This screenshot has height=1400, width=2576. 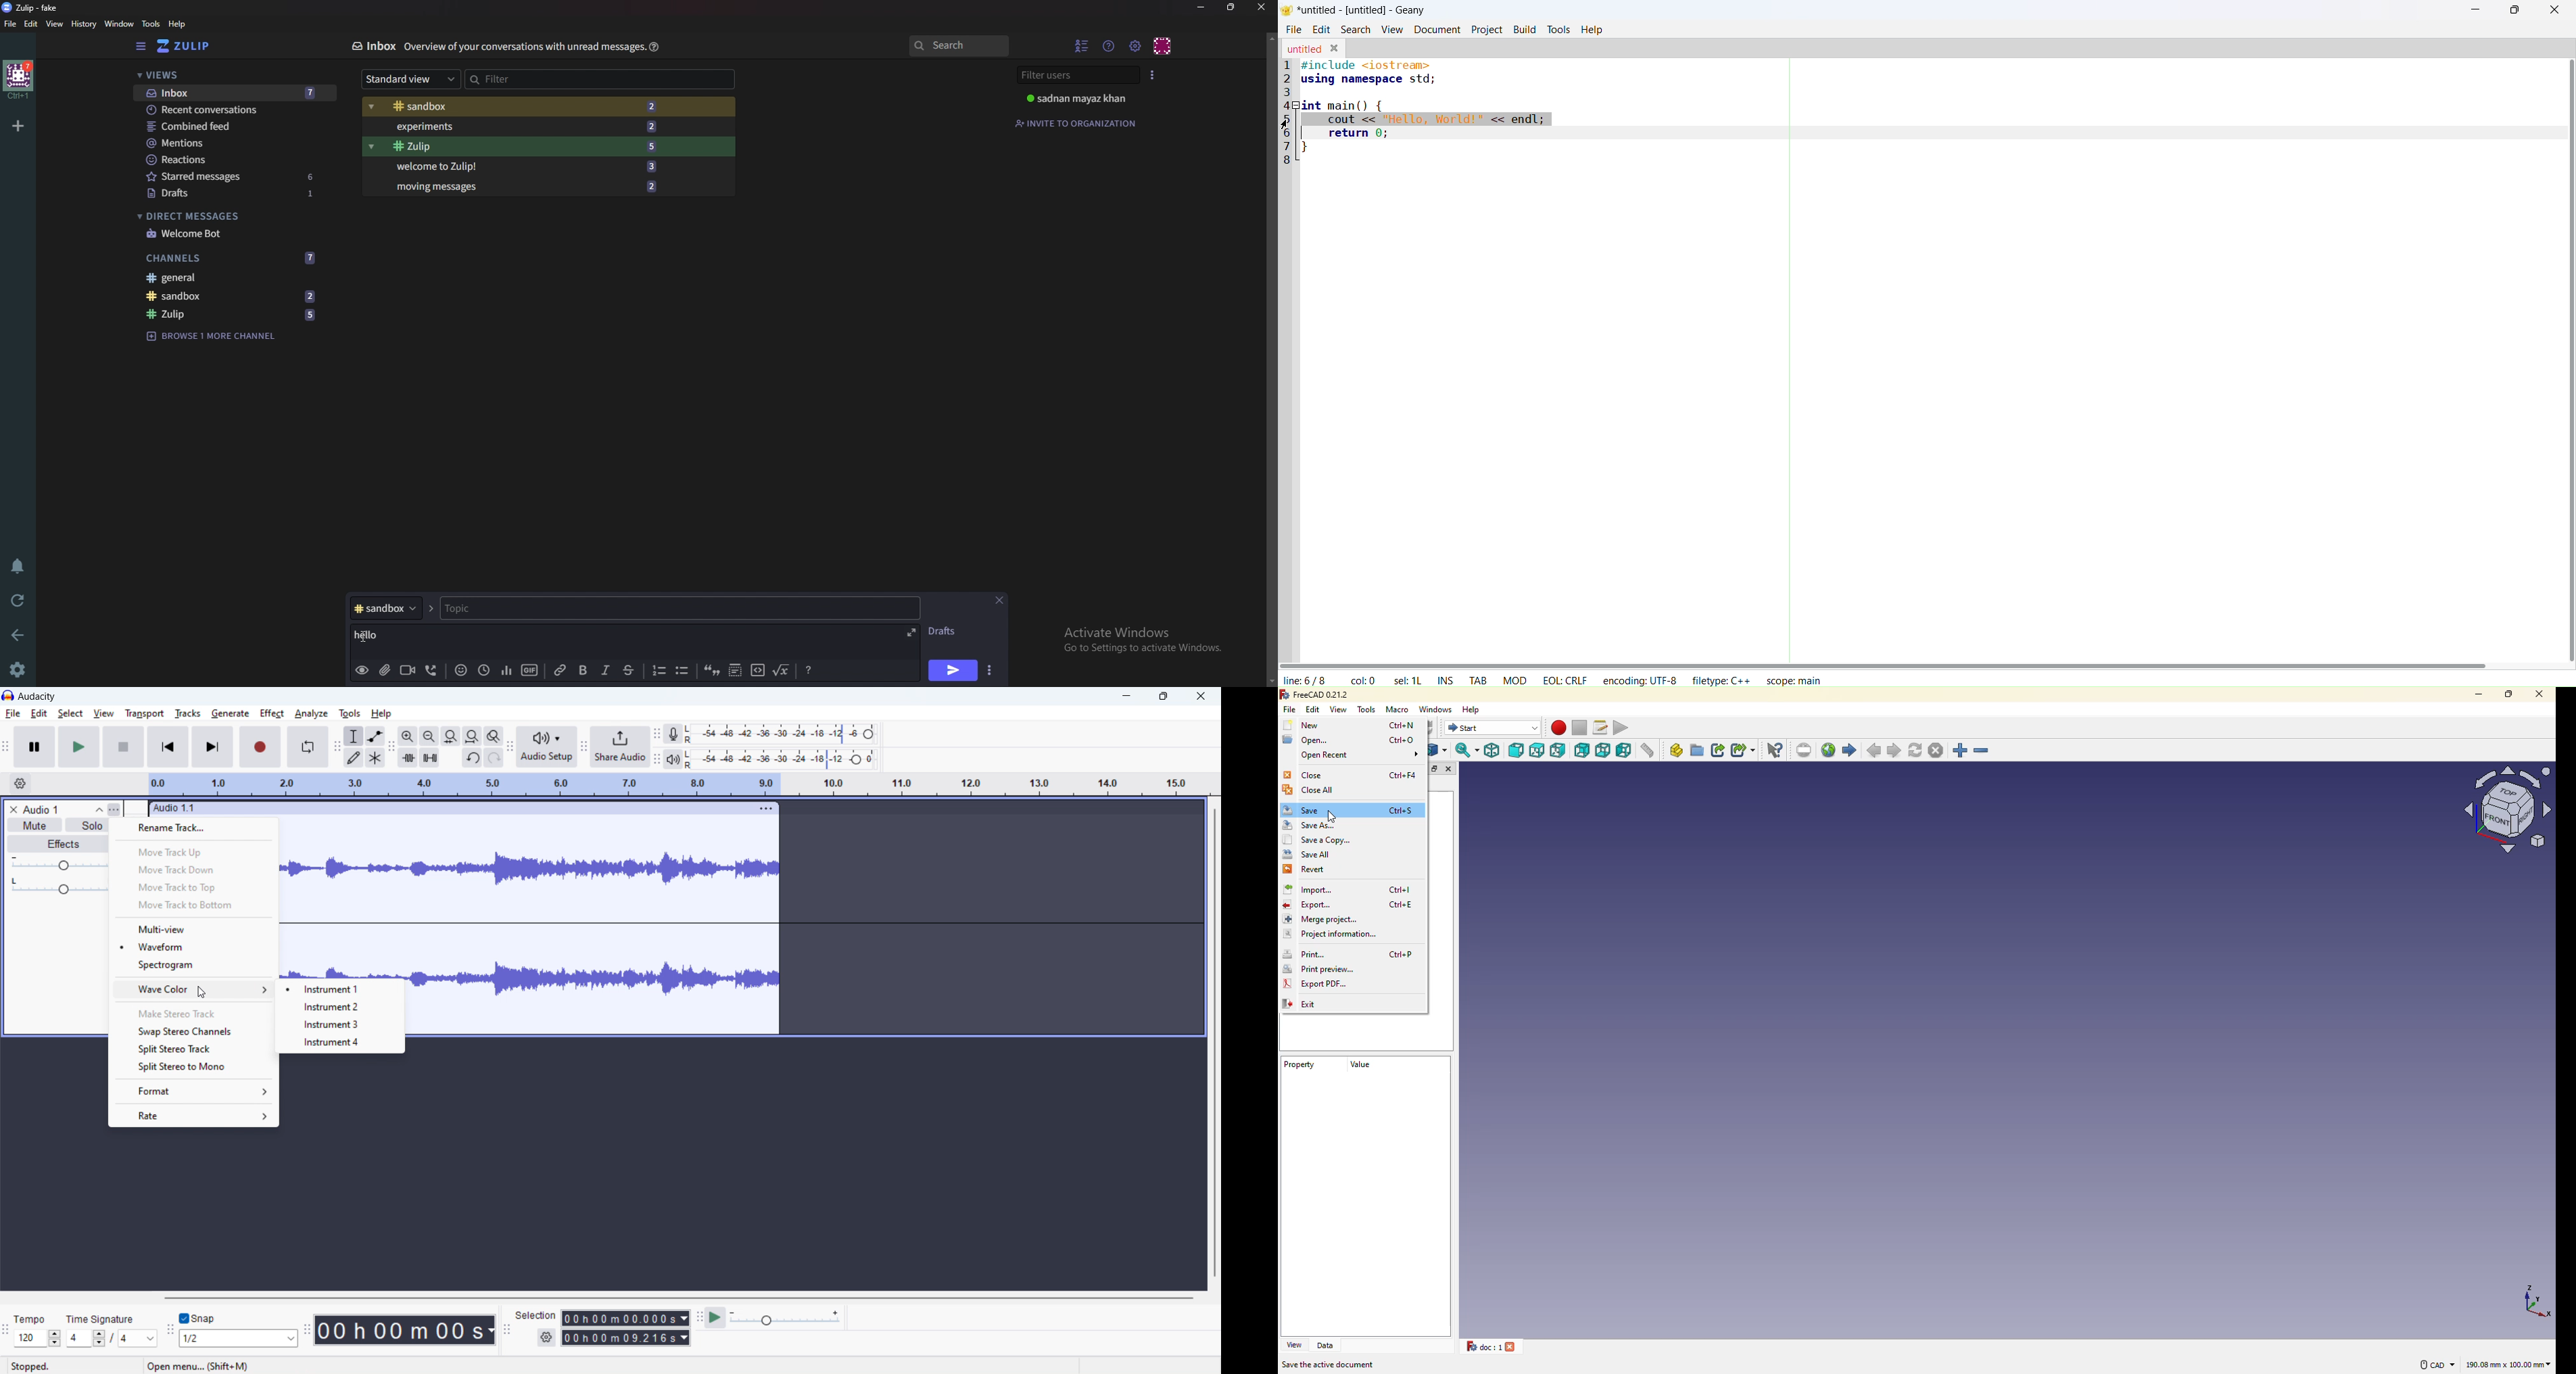 I want to click on Pan, so click(x=60, y=888).